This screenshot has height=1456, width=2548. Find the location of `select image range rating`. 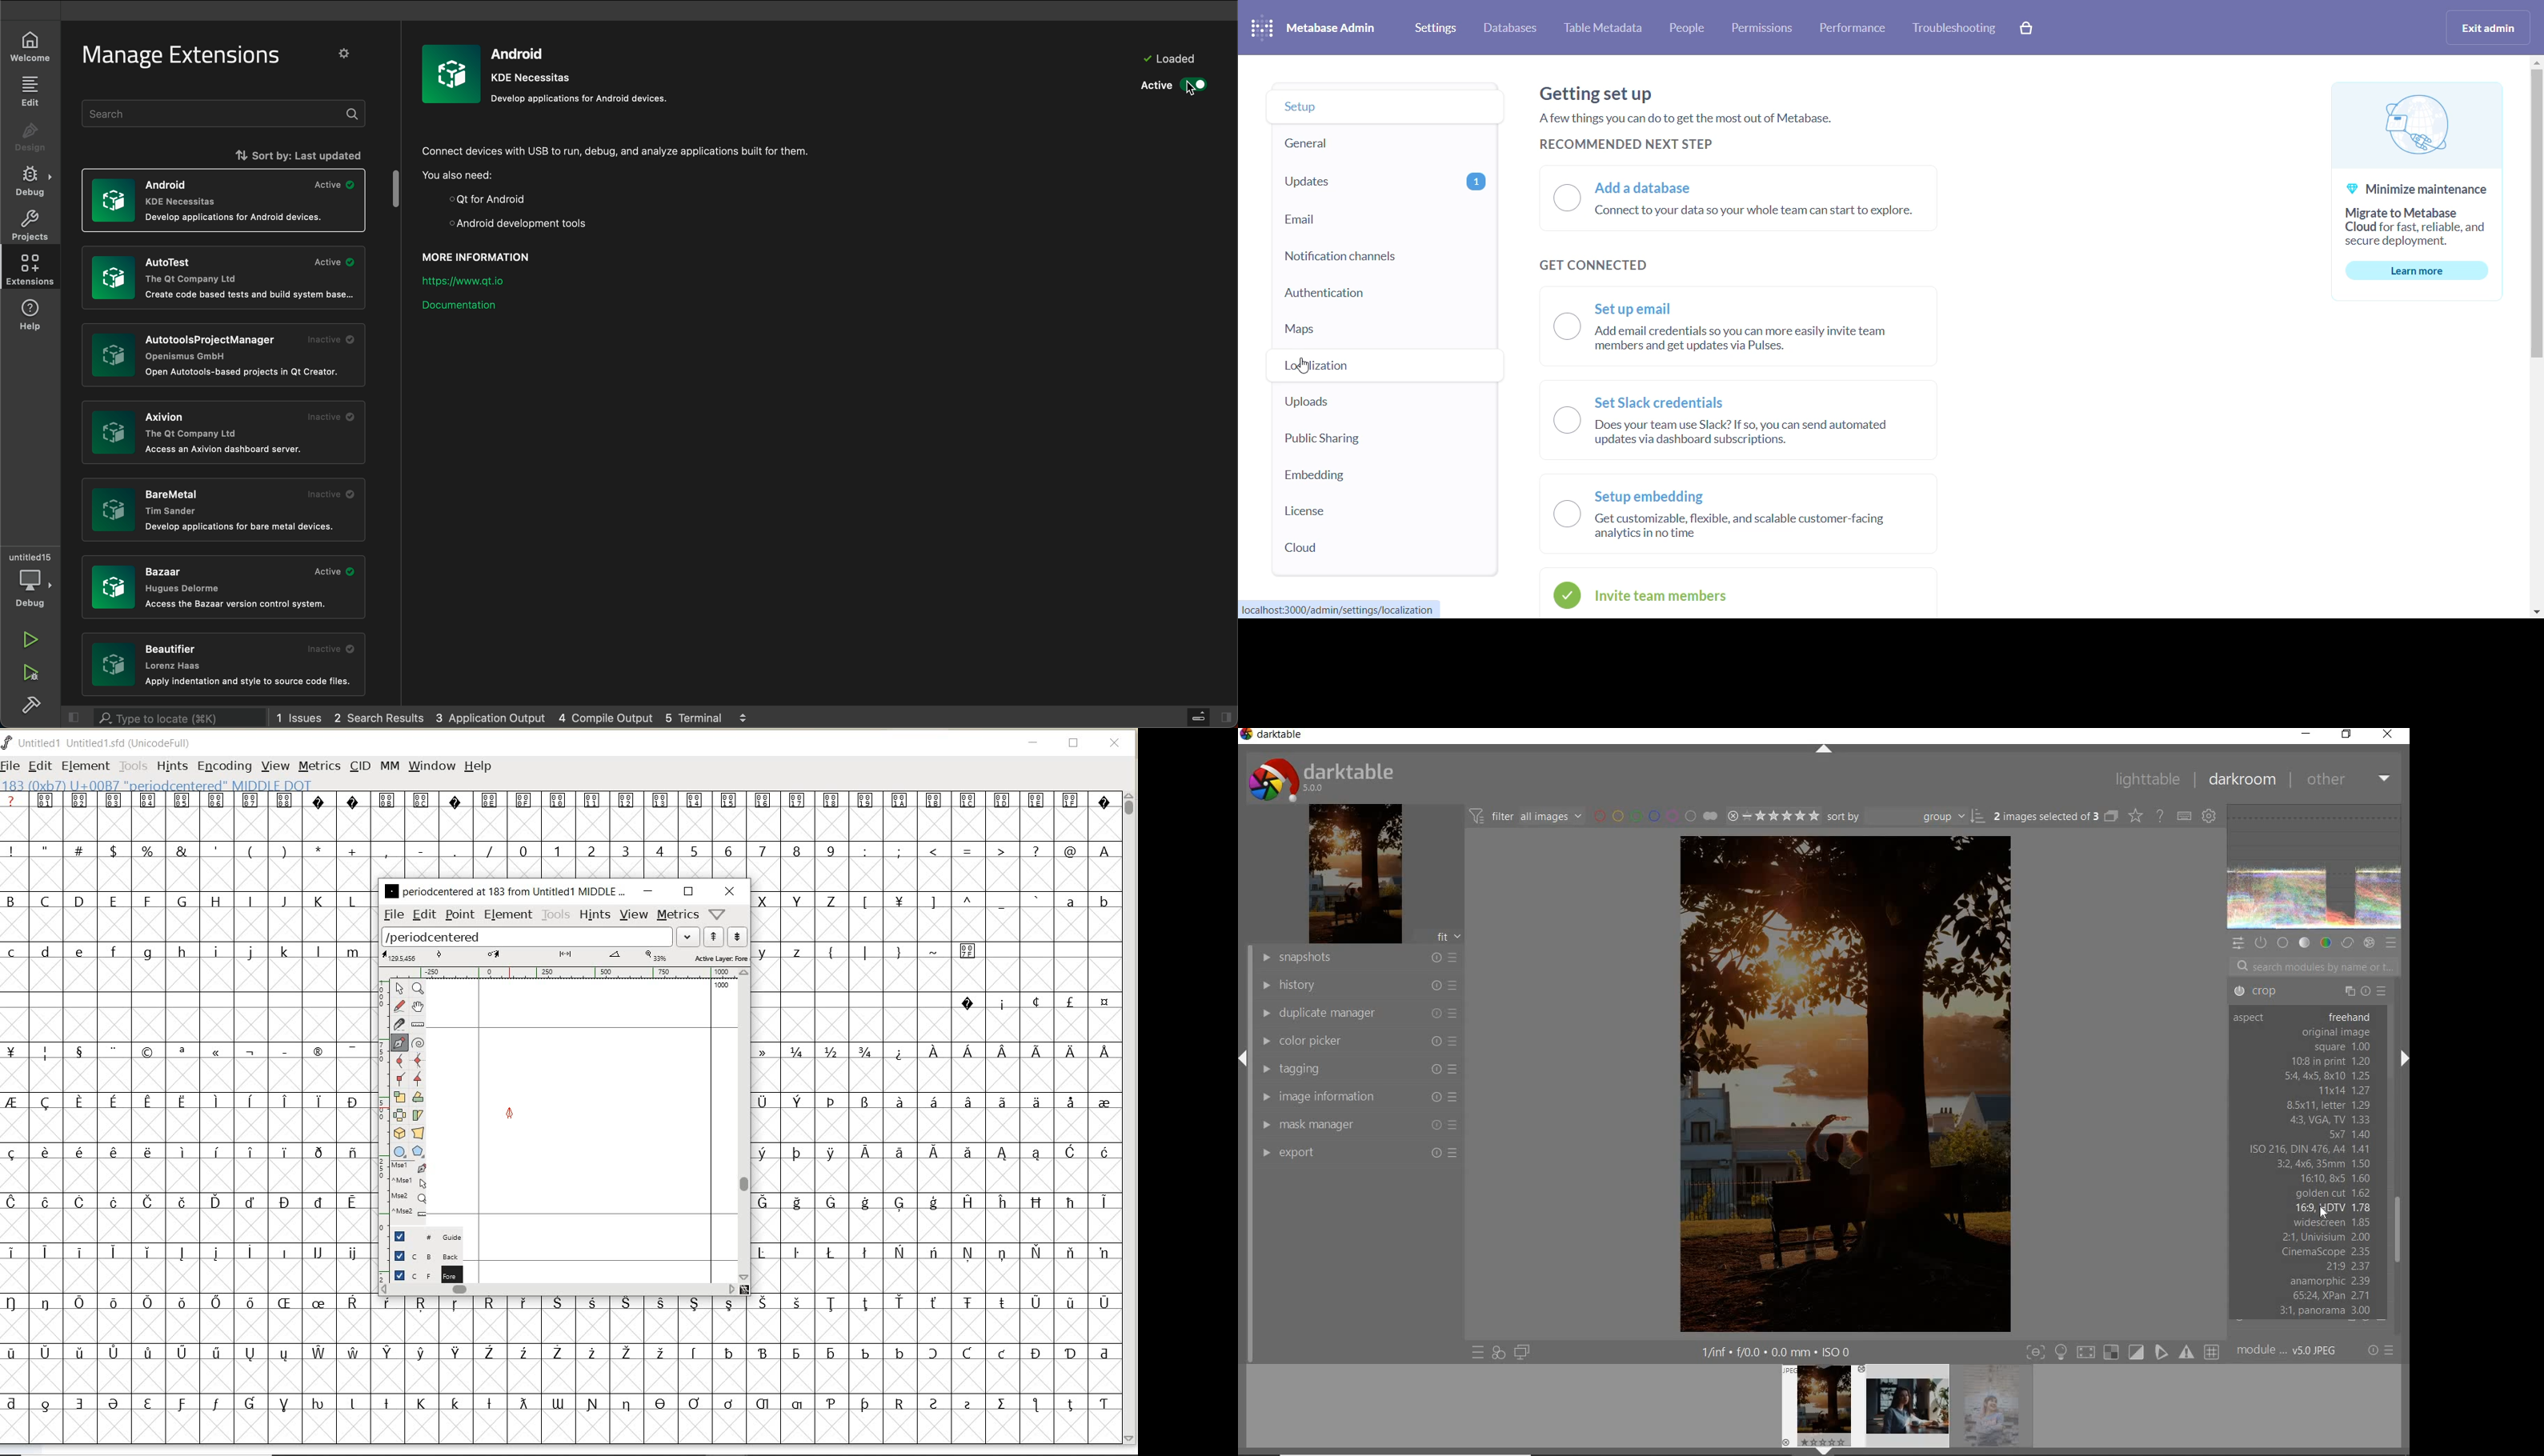

select image range rating is located at coordinates (1771, 816).